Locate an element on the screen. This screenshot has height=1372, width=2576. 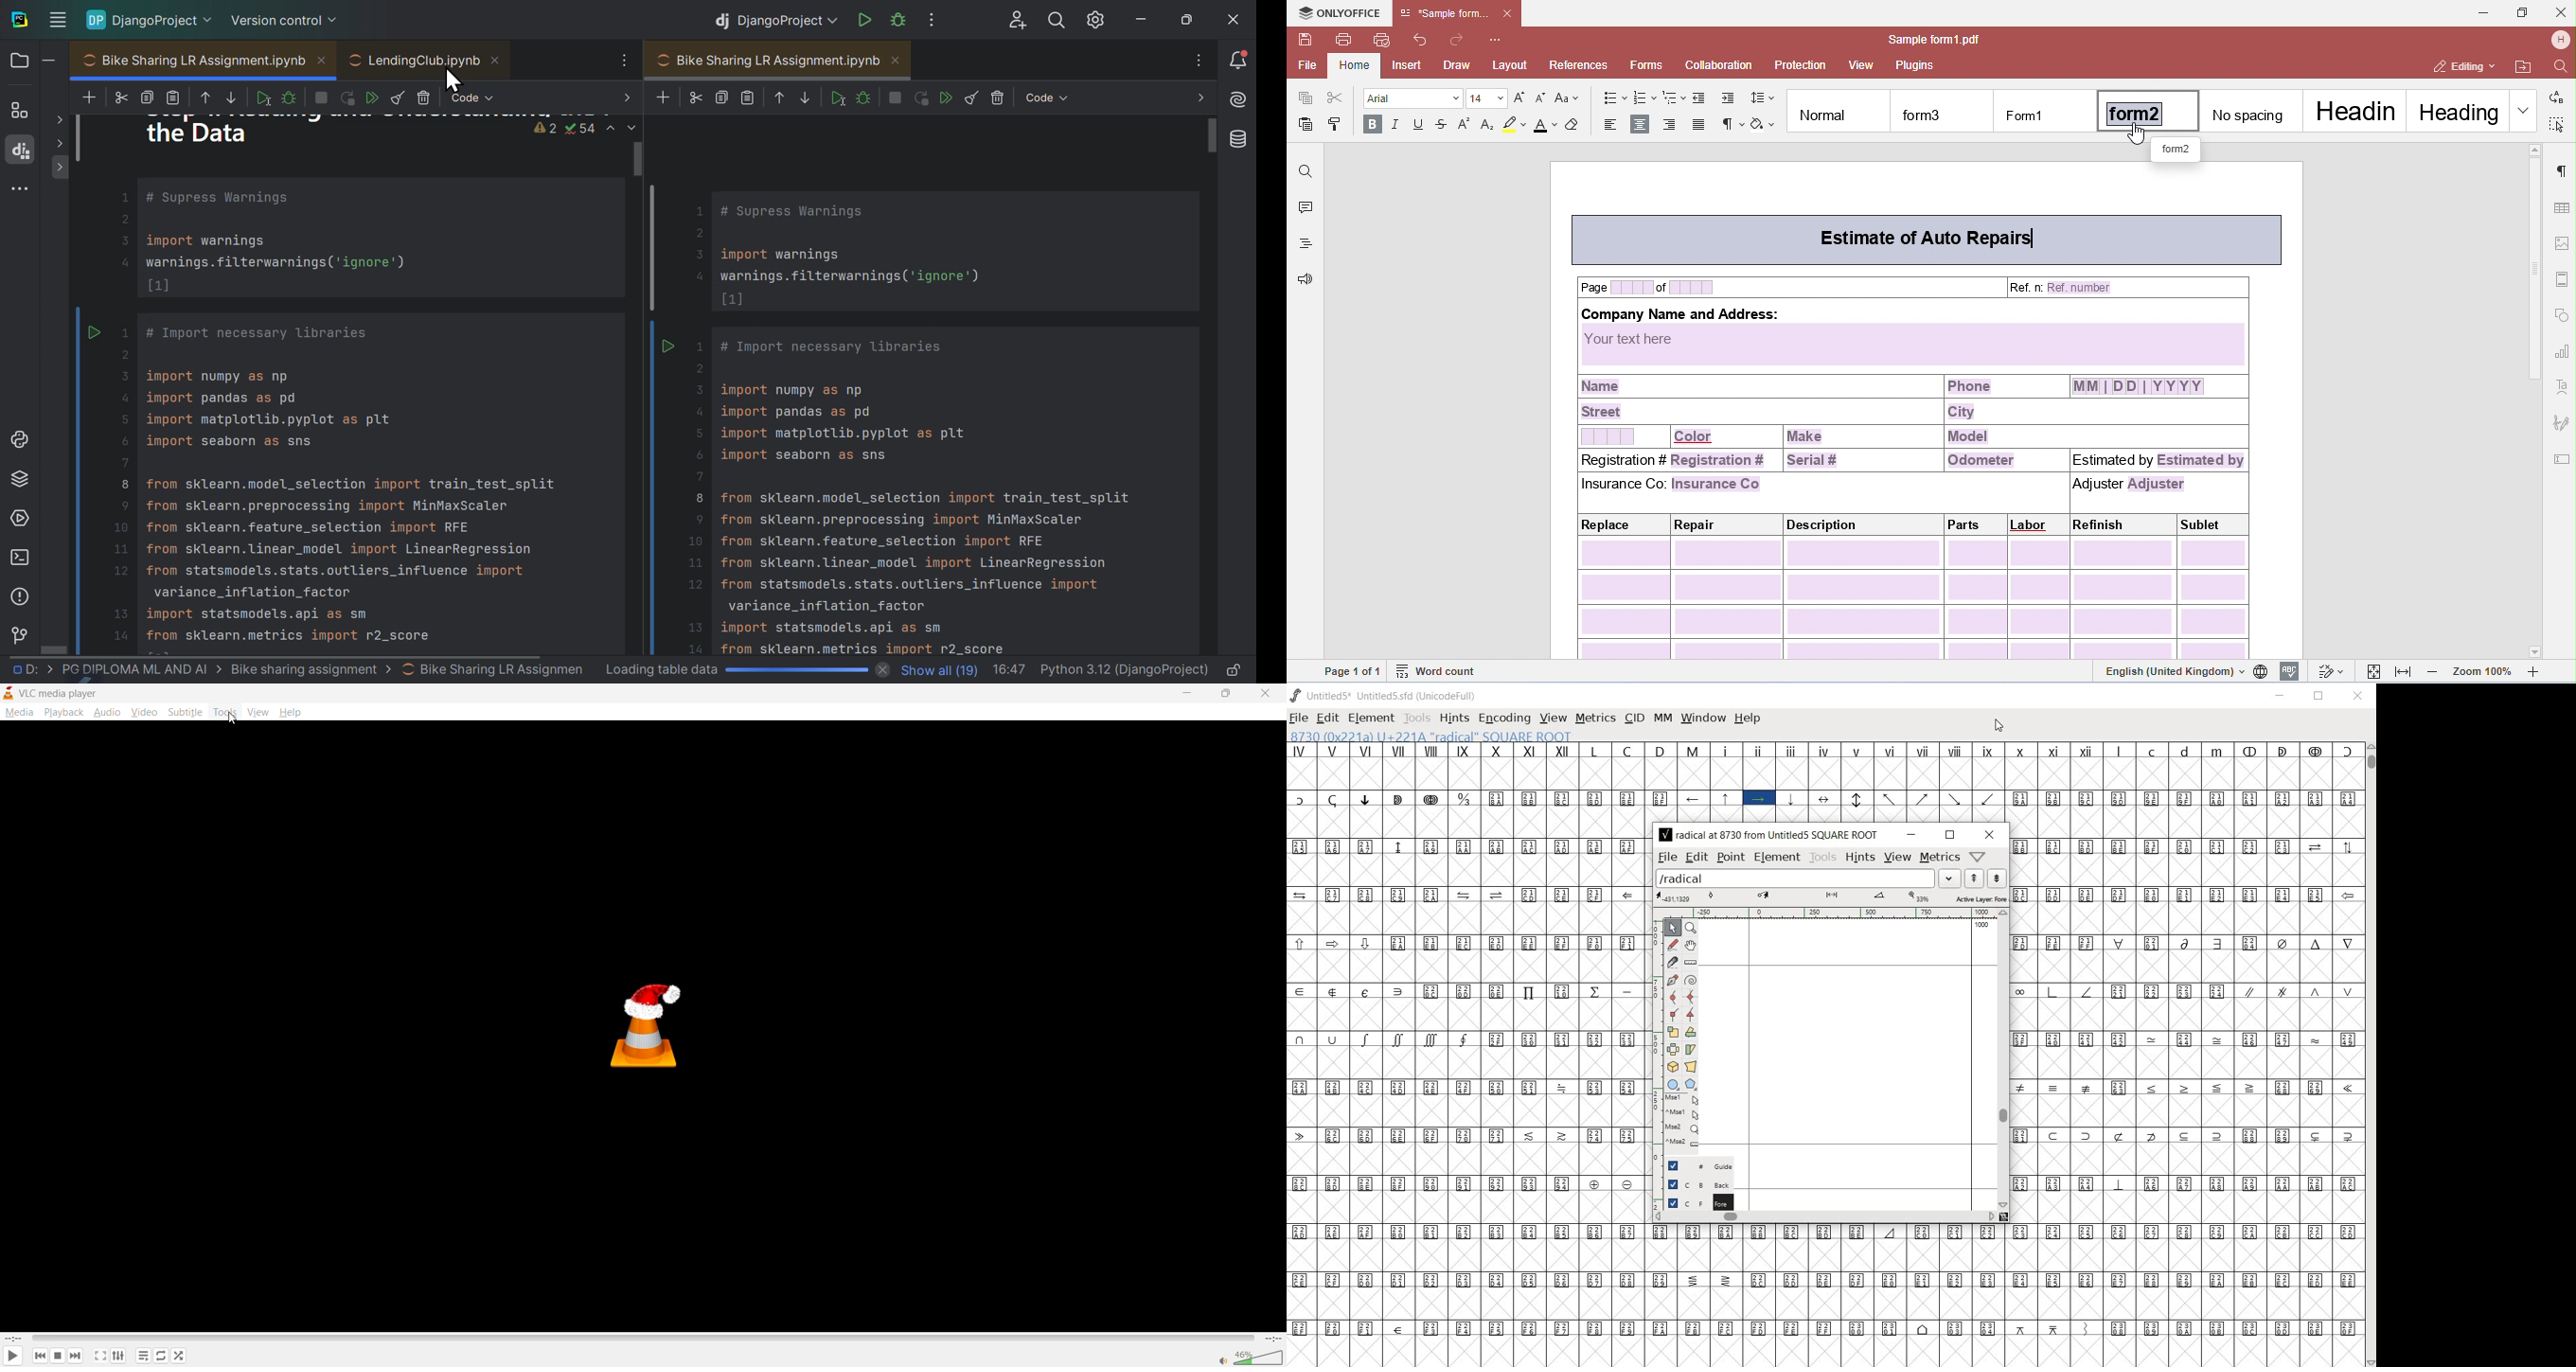
the data is located at coordinates (204, 132).